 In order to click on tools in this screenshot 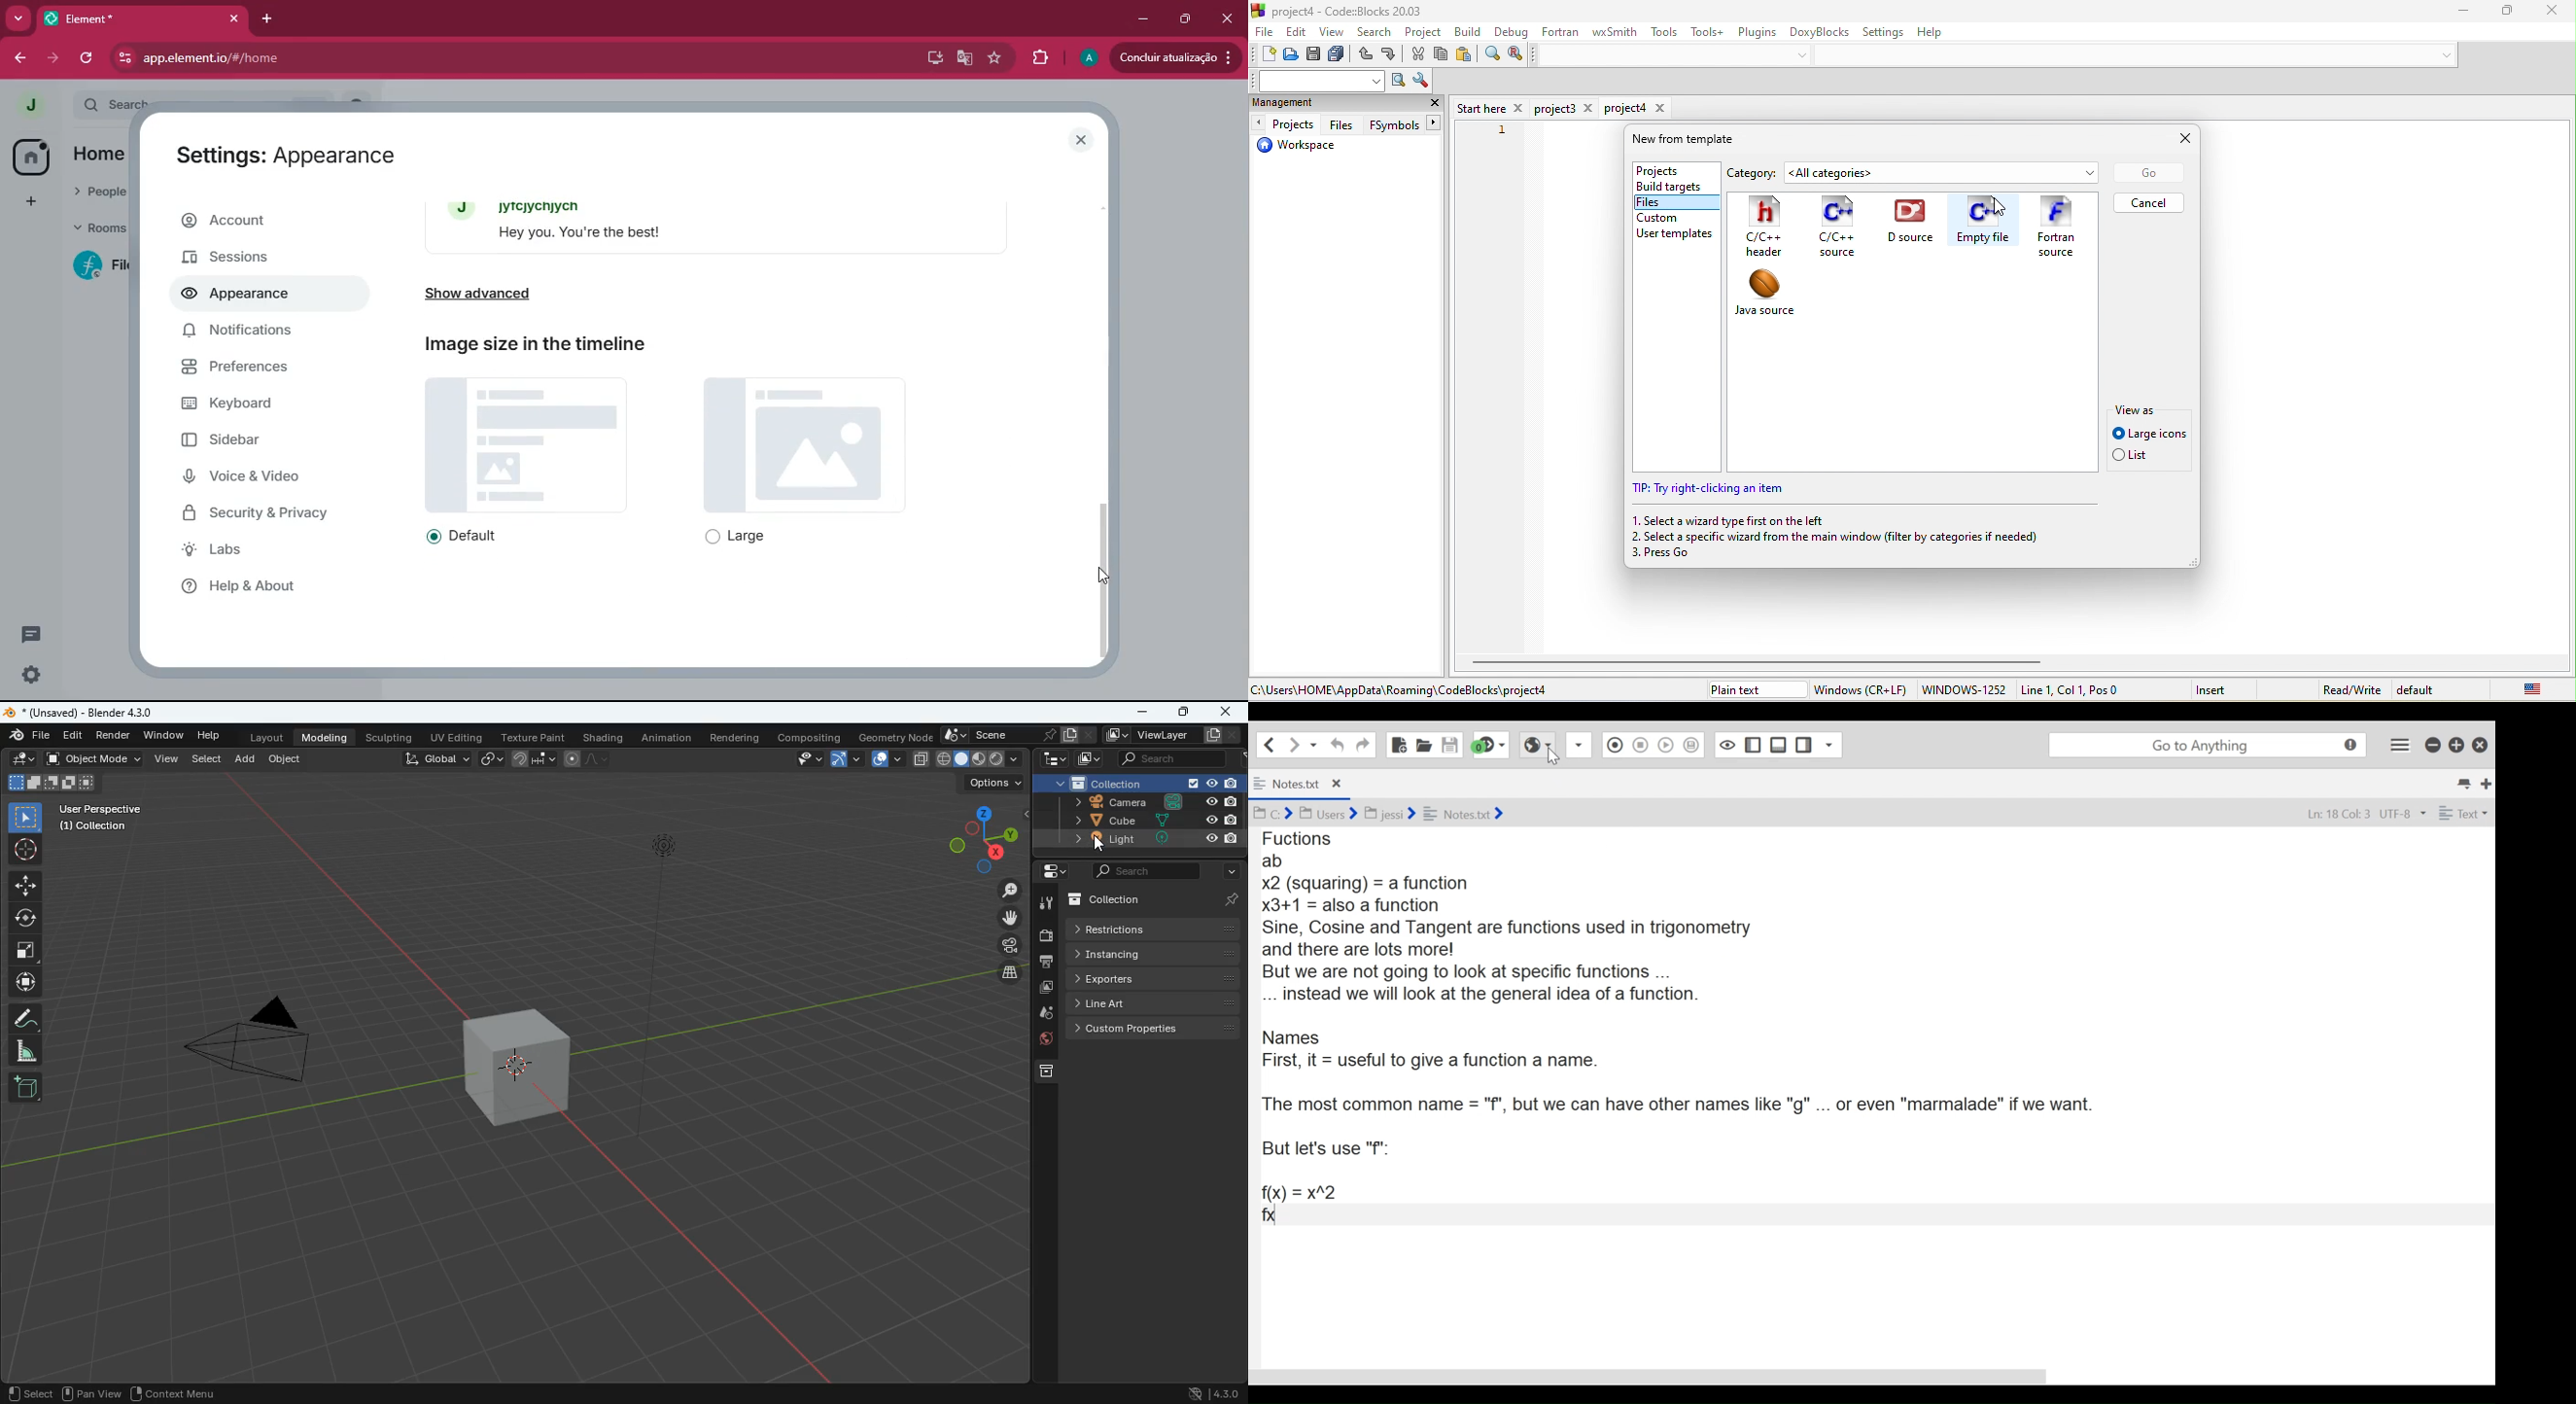, I will do `click(1666, 32)`.